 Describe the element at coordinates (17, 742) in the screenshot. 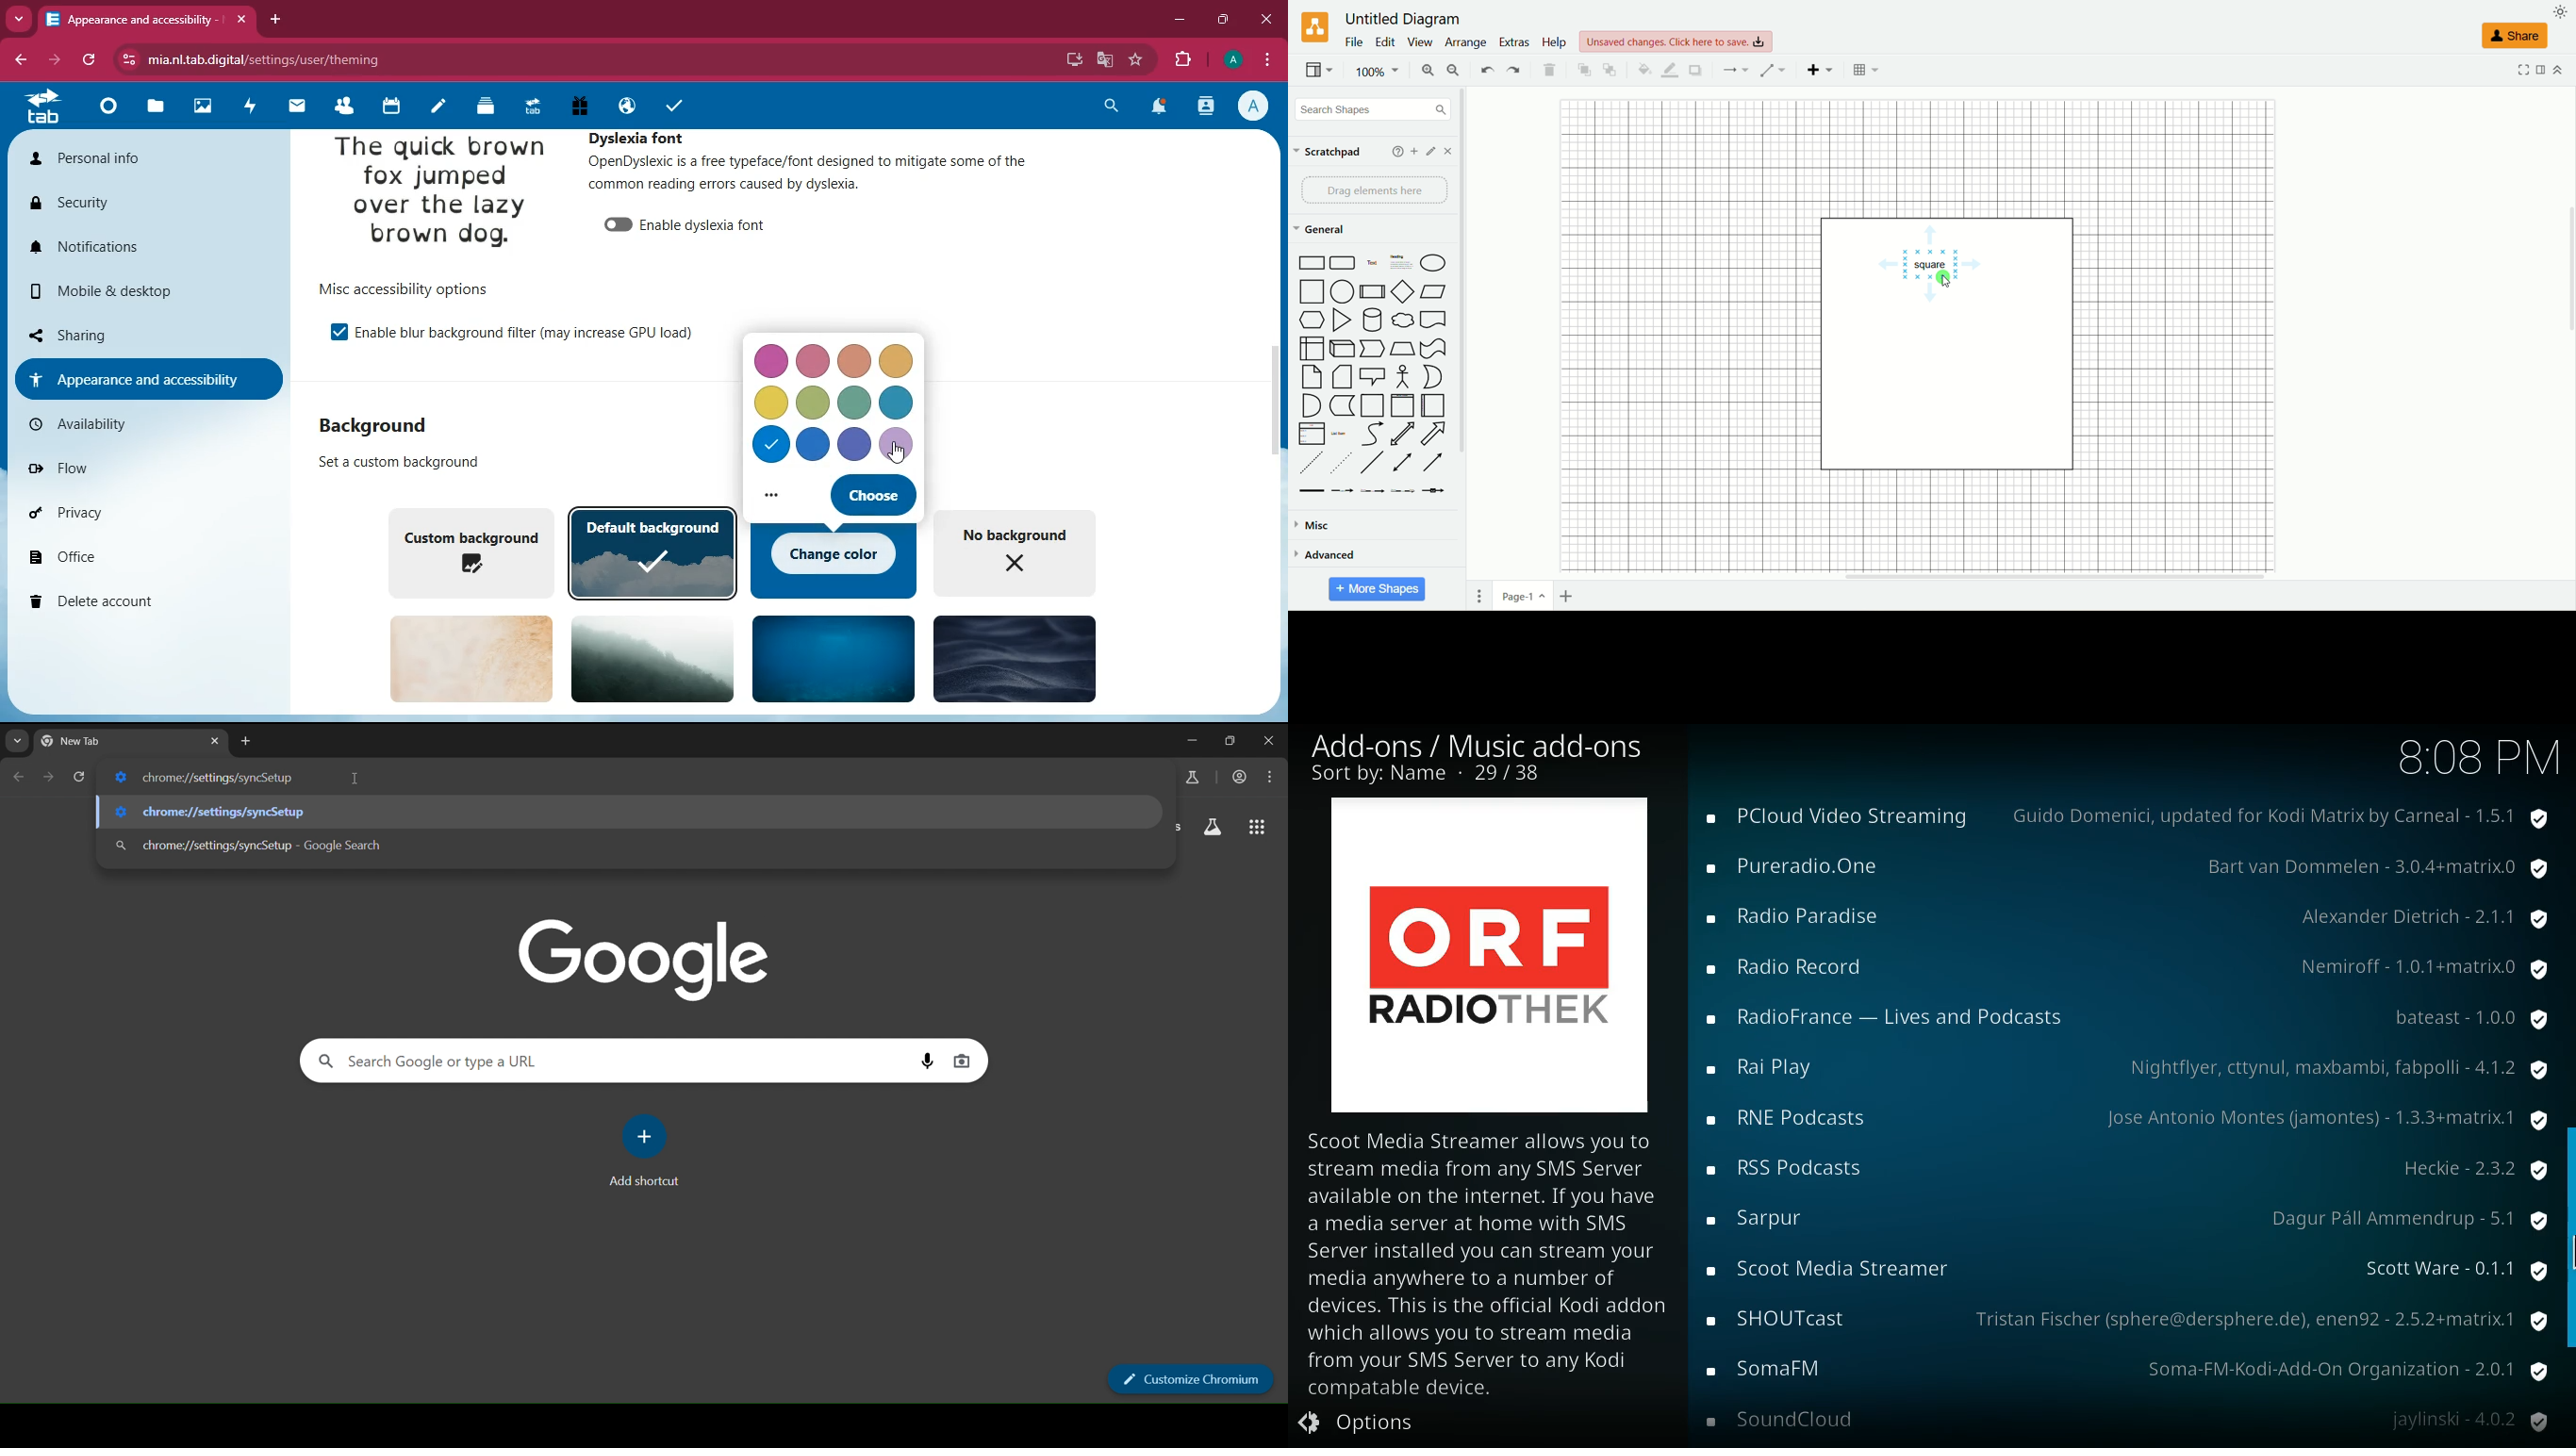

I see `search tab` at that location.